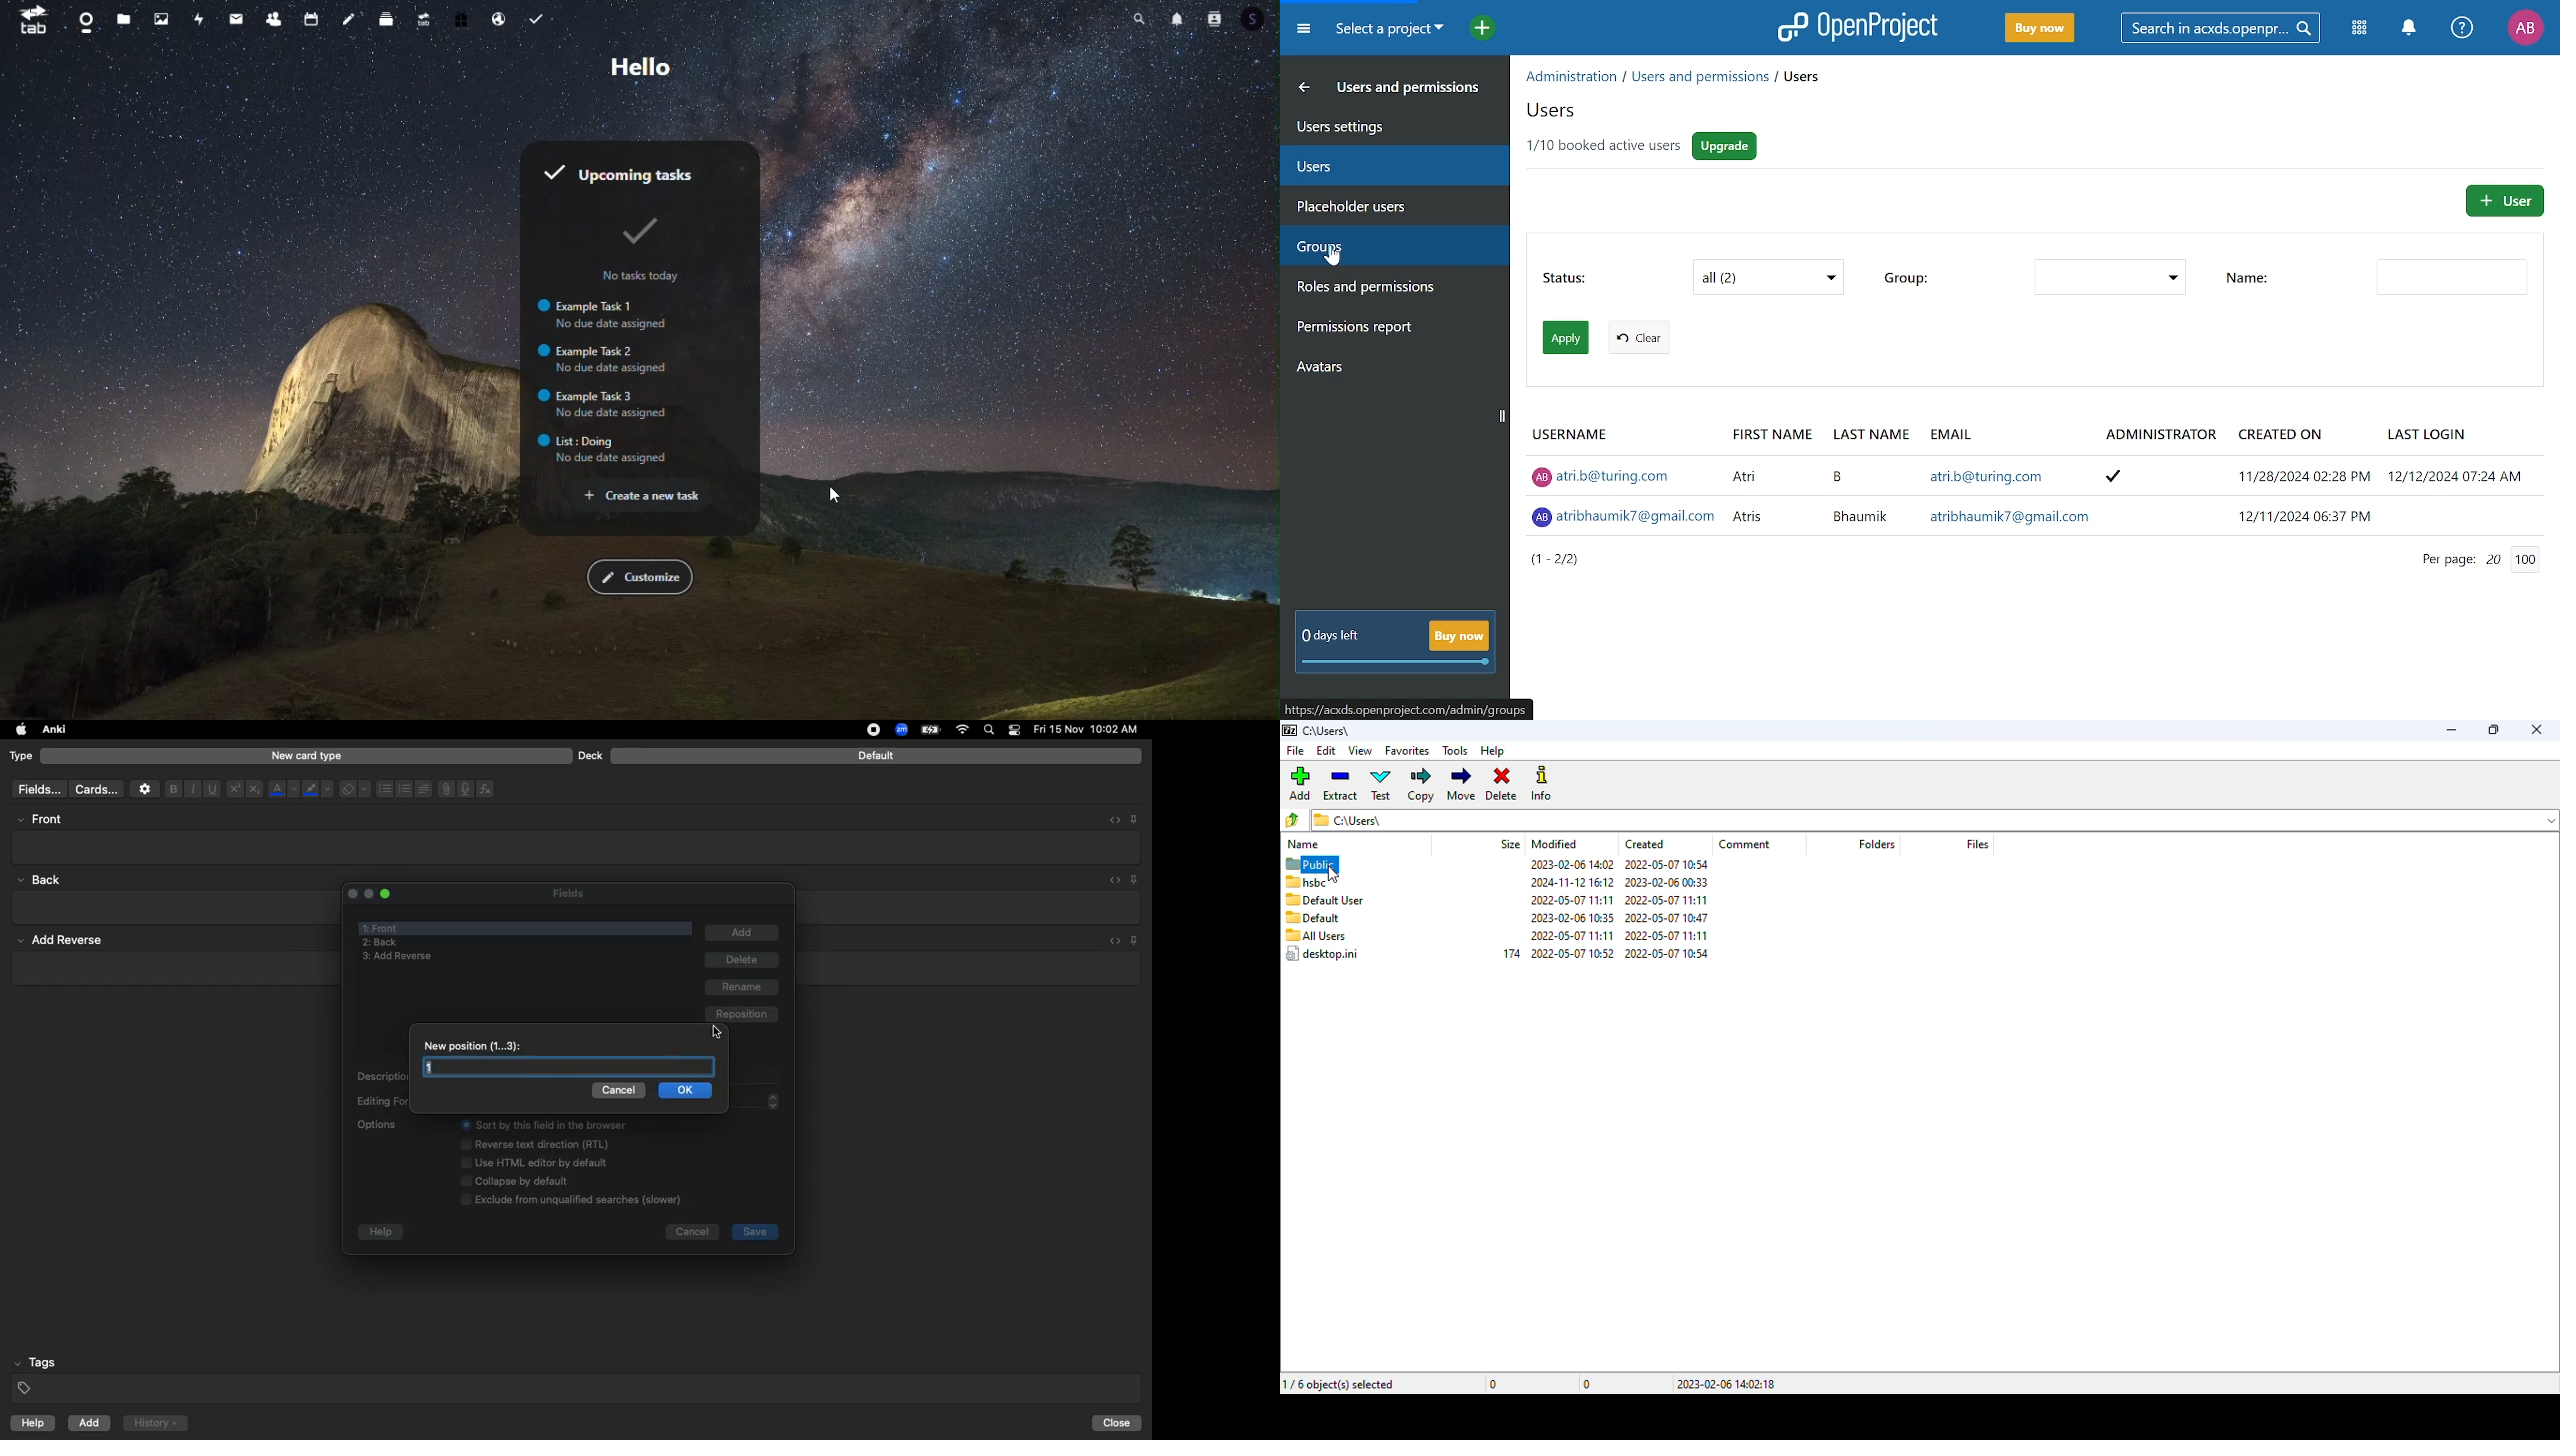 The height and width of the screenshot is (1456, 2576). What do you see at coordinates (380, 943) in the screenshot?
I see `Back` at bounding box center [380, 943].